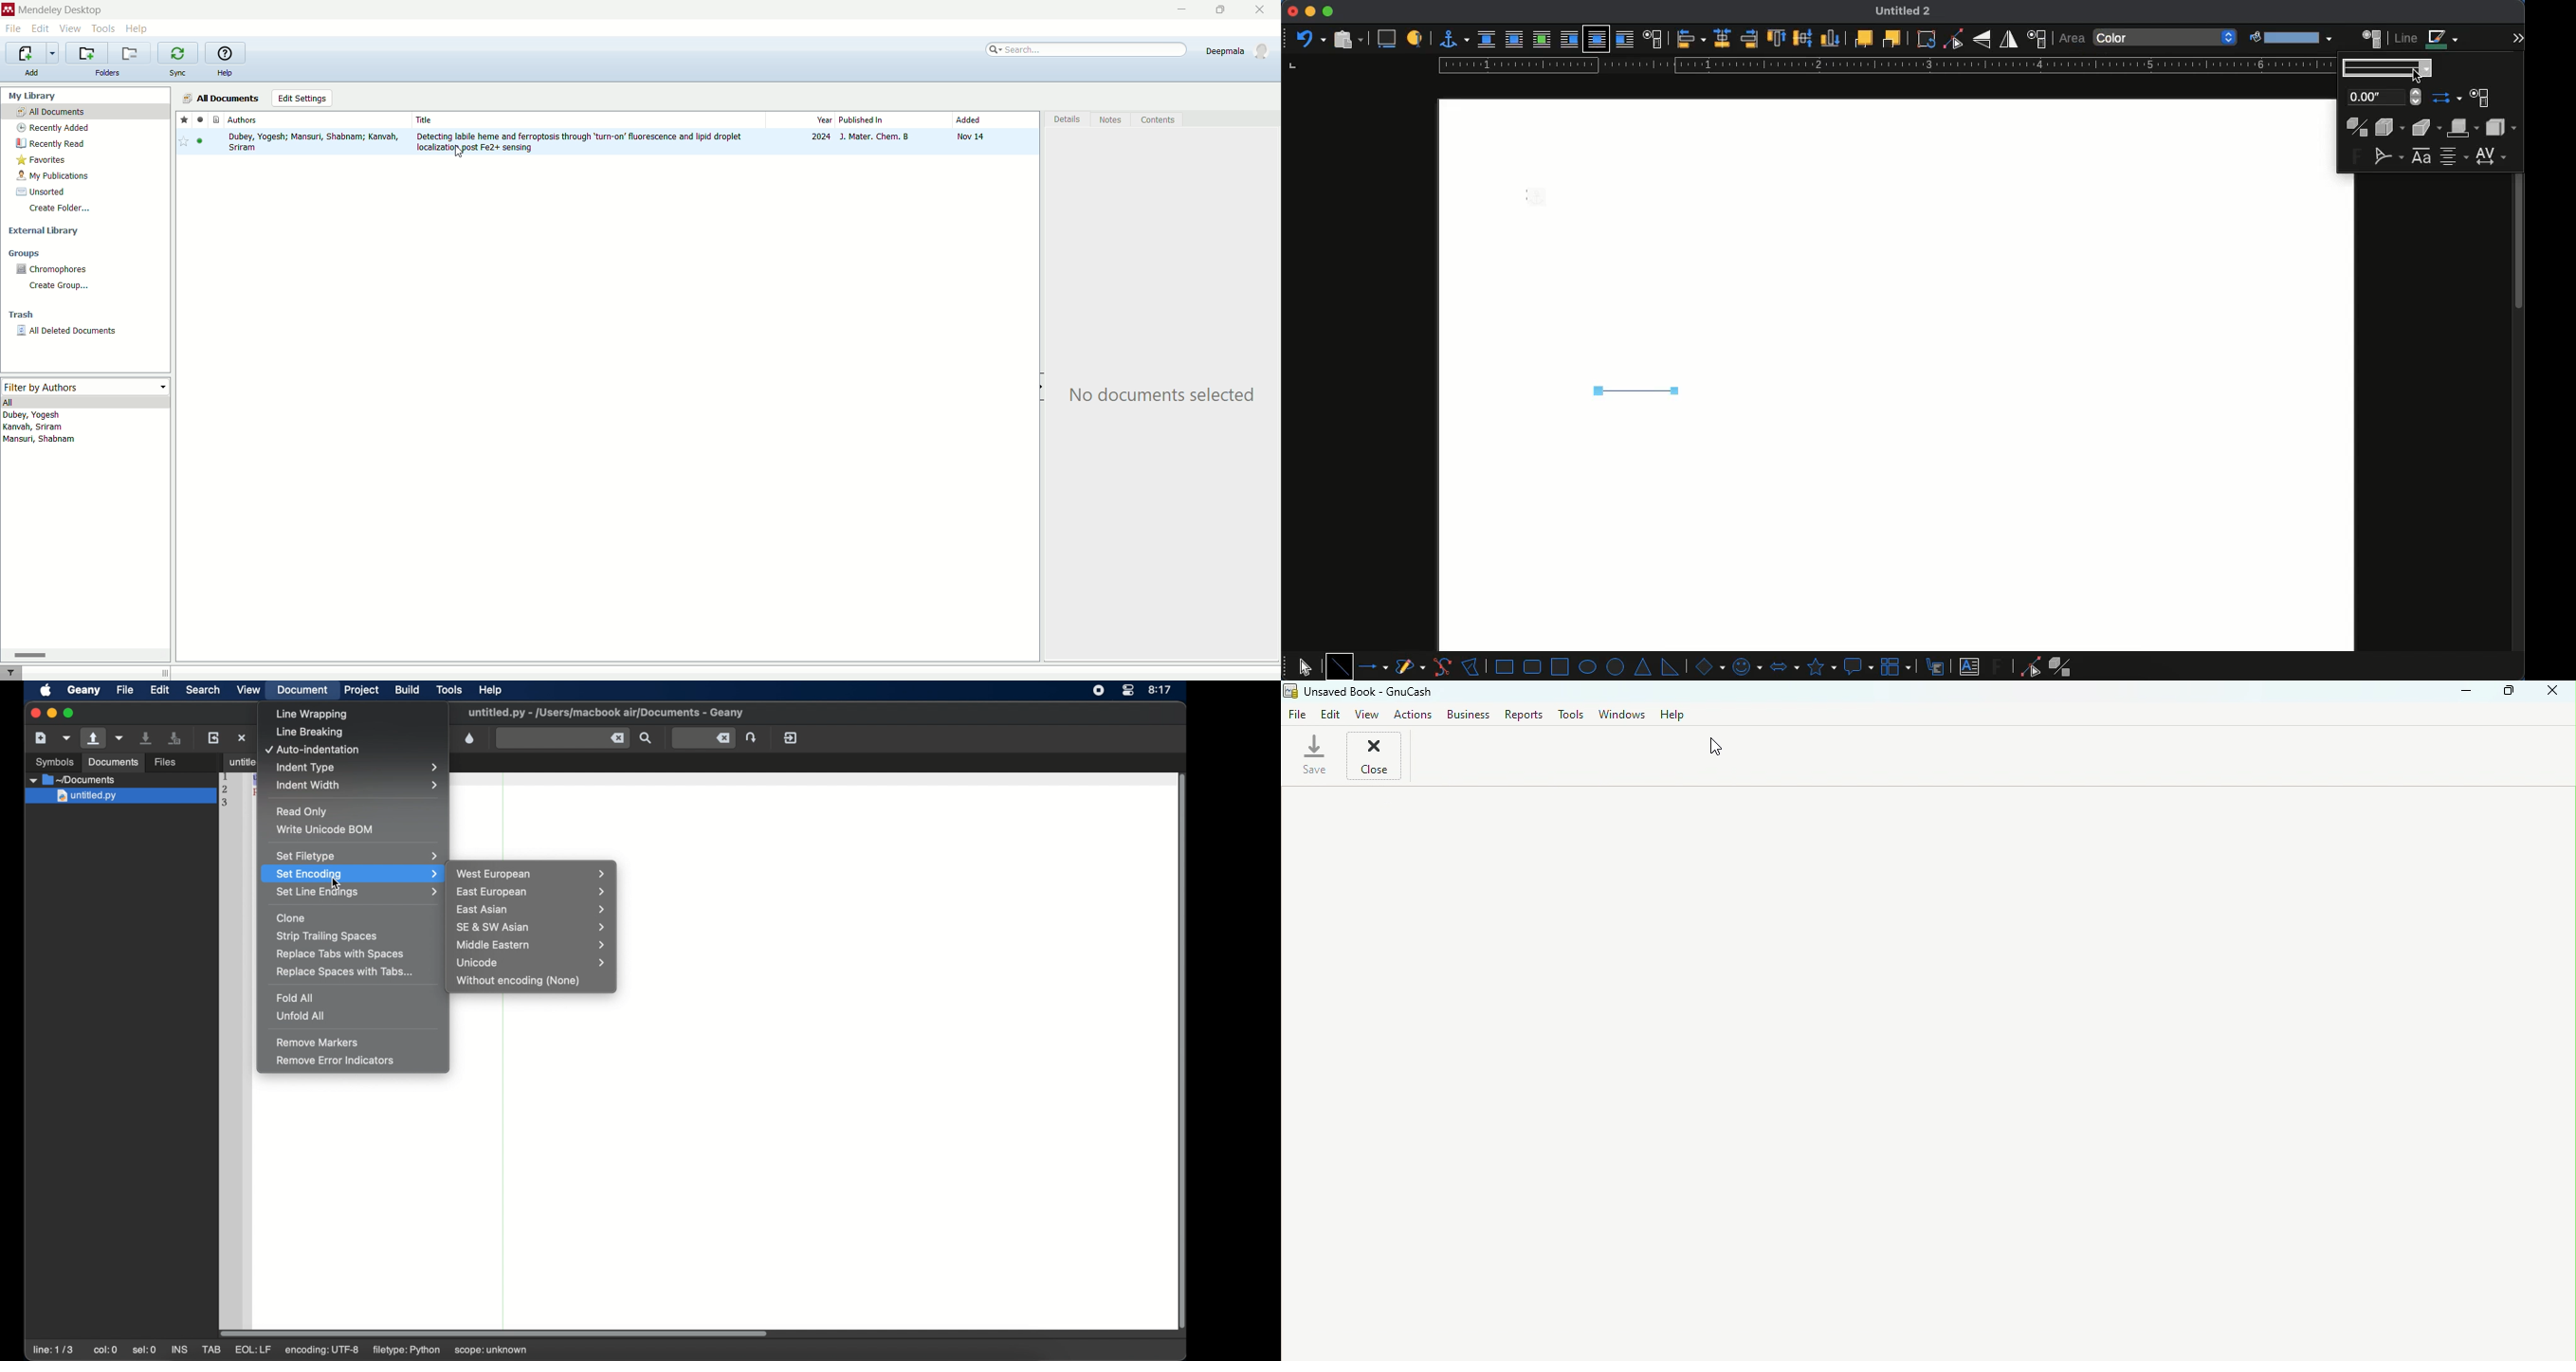 This screenshot has height=1372, width=2576. What do you see at coordinates (34, 96) in the screenshot?
I see `my library` at bounding box center [34, 96].